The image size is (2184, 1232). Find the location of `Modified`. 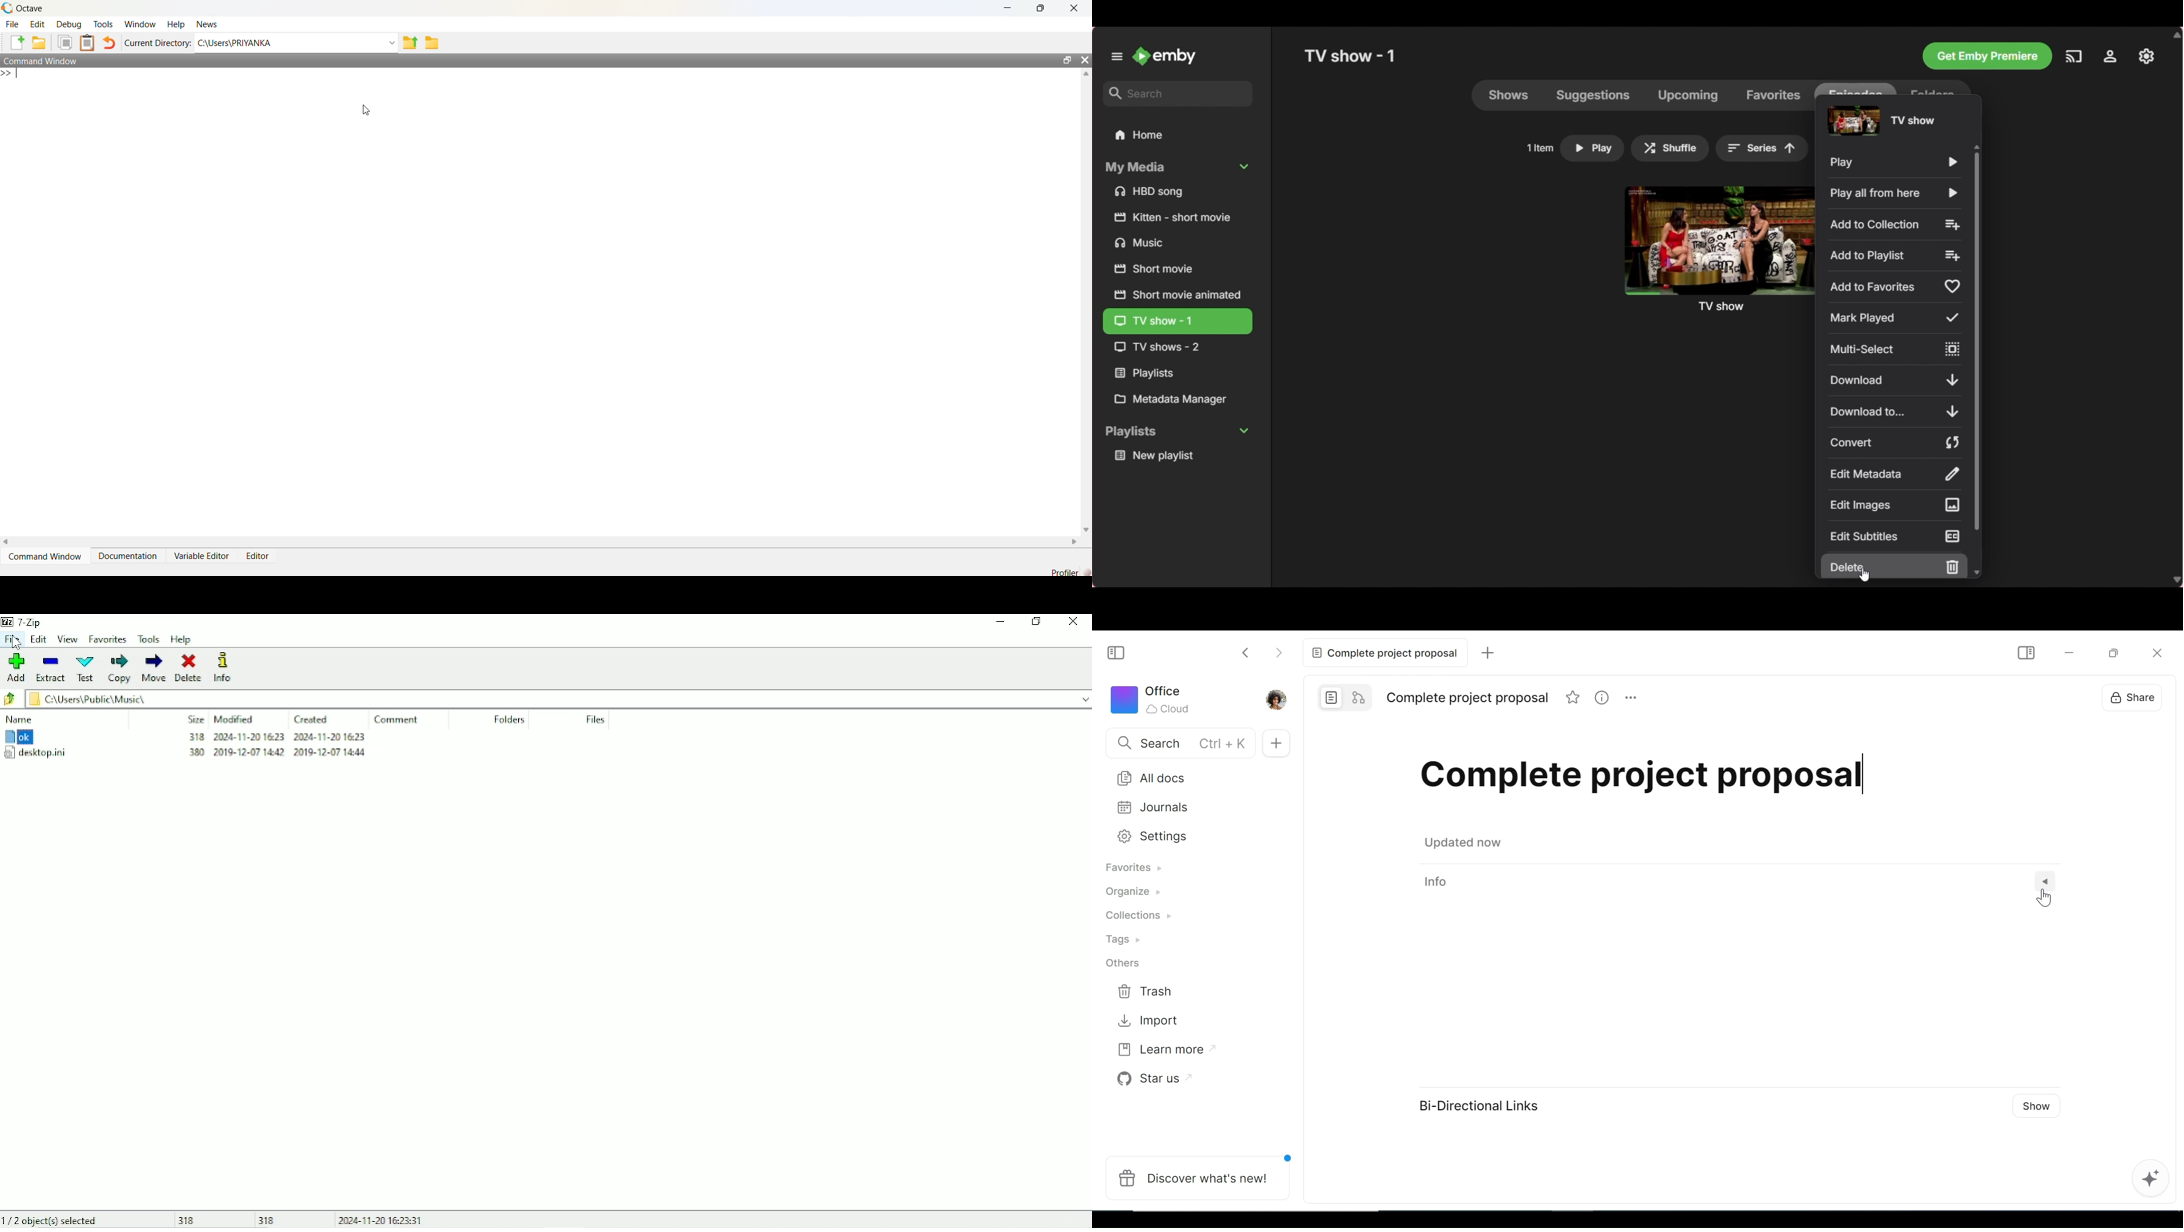

Modified is located at coordinates (235, 720).